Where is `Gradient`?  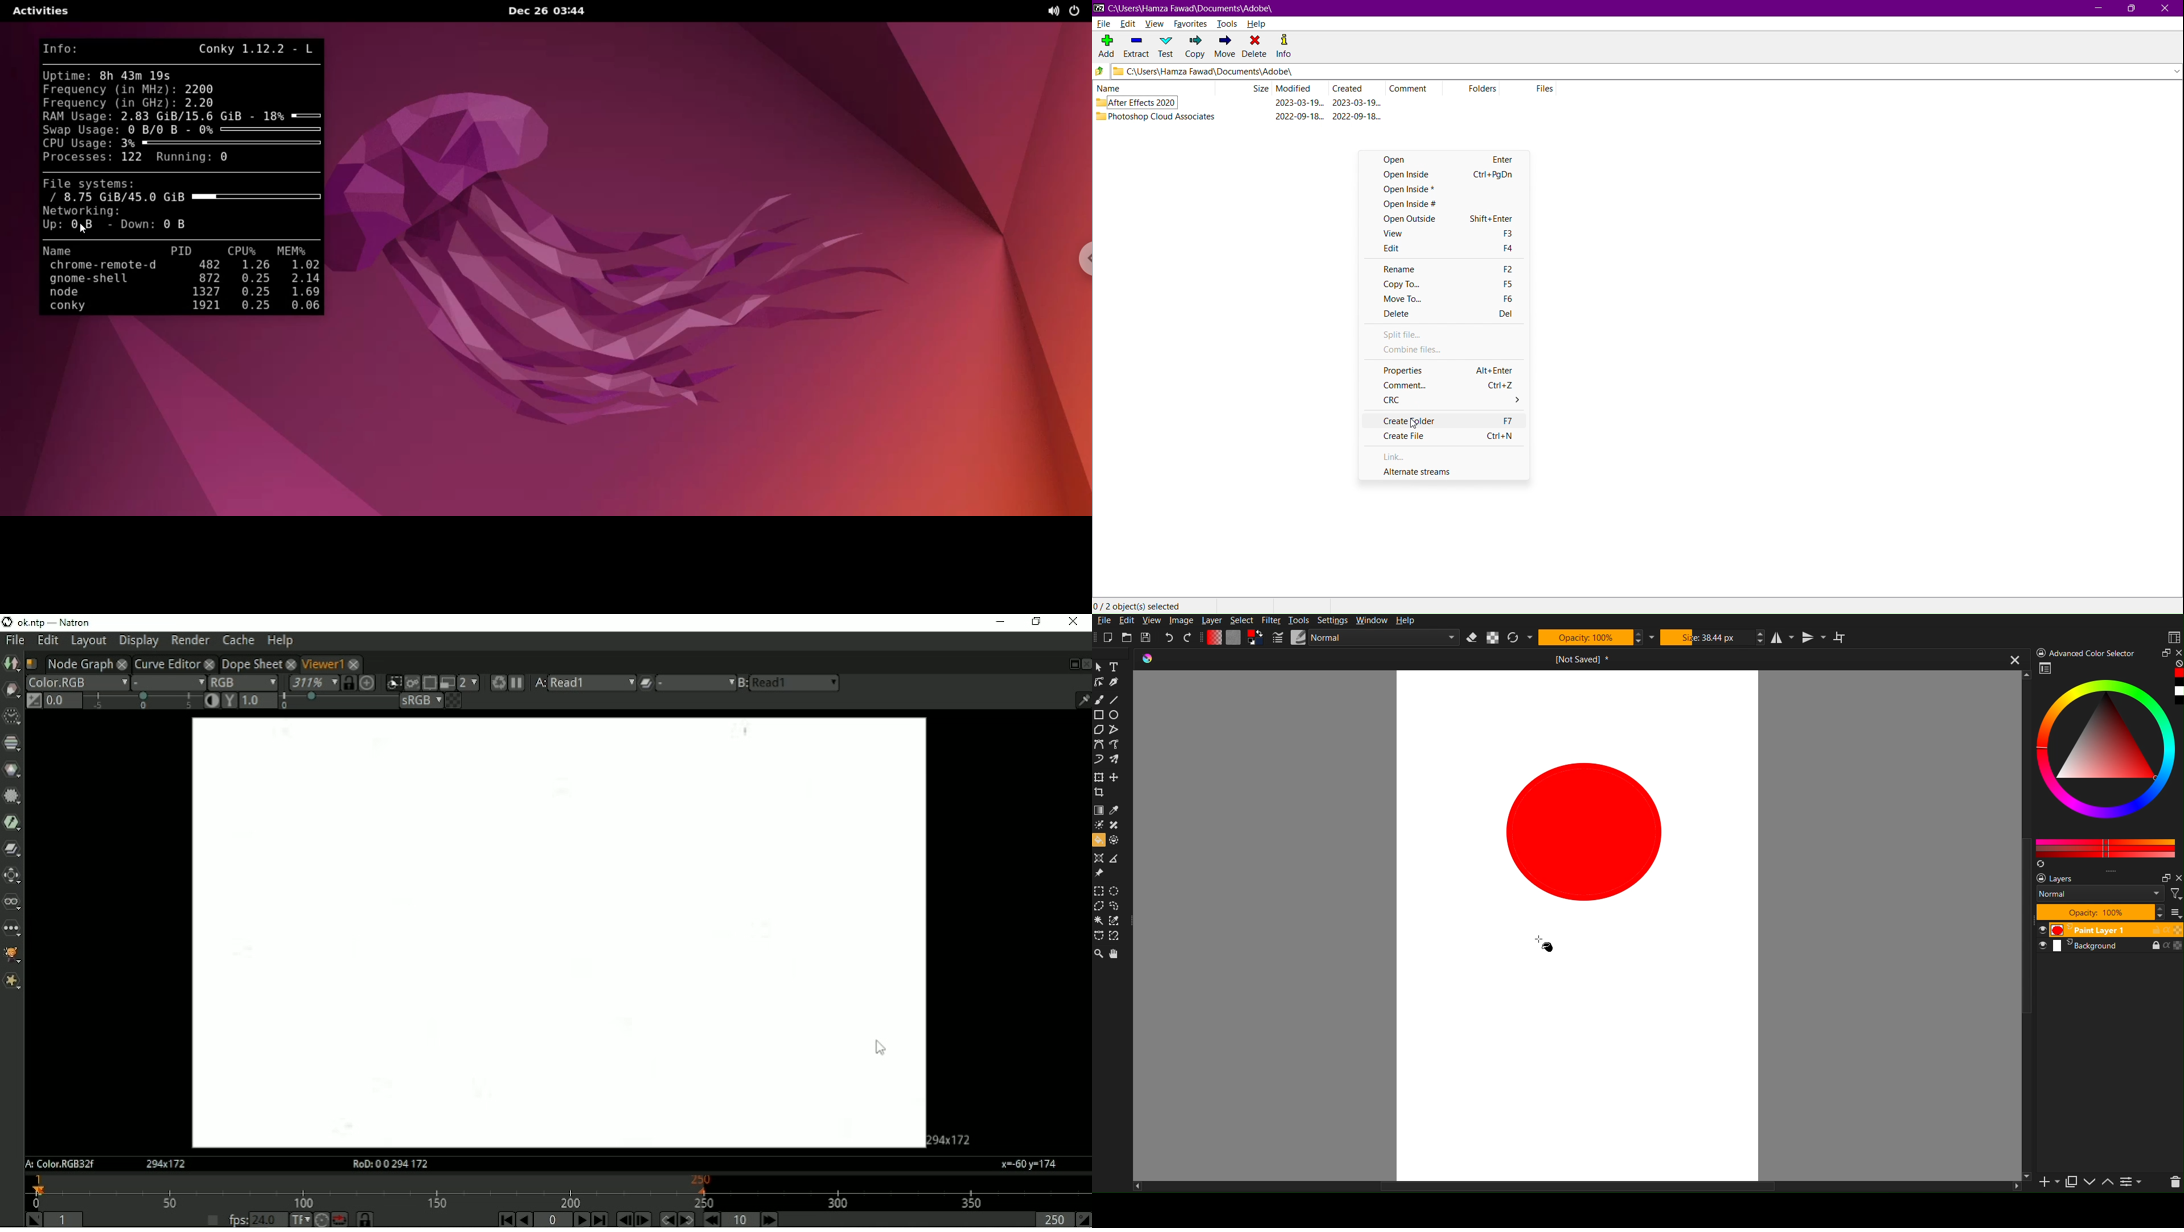 Gradient is located at coordinates (1213, 638).